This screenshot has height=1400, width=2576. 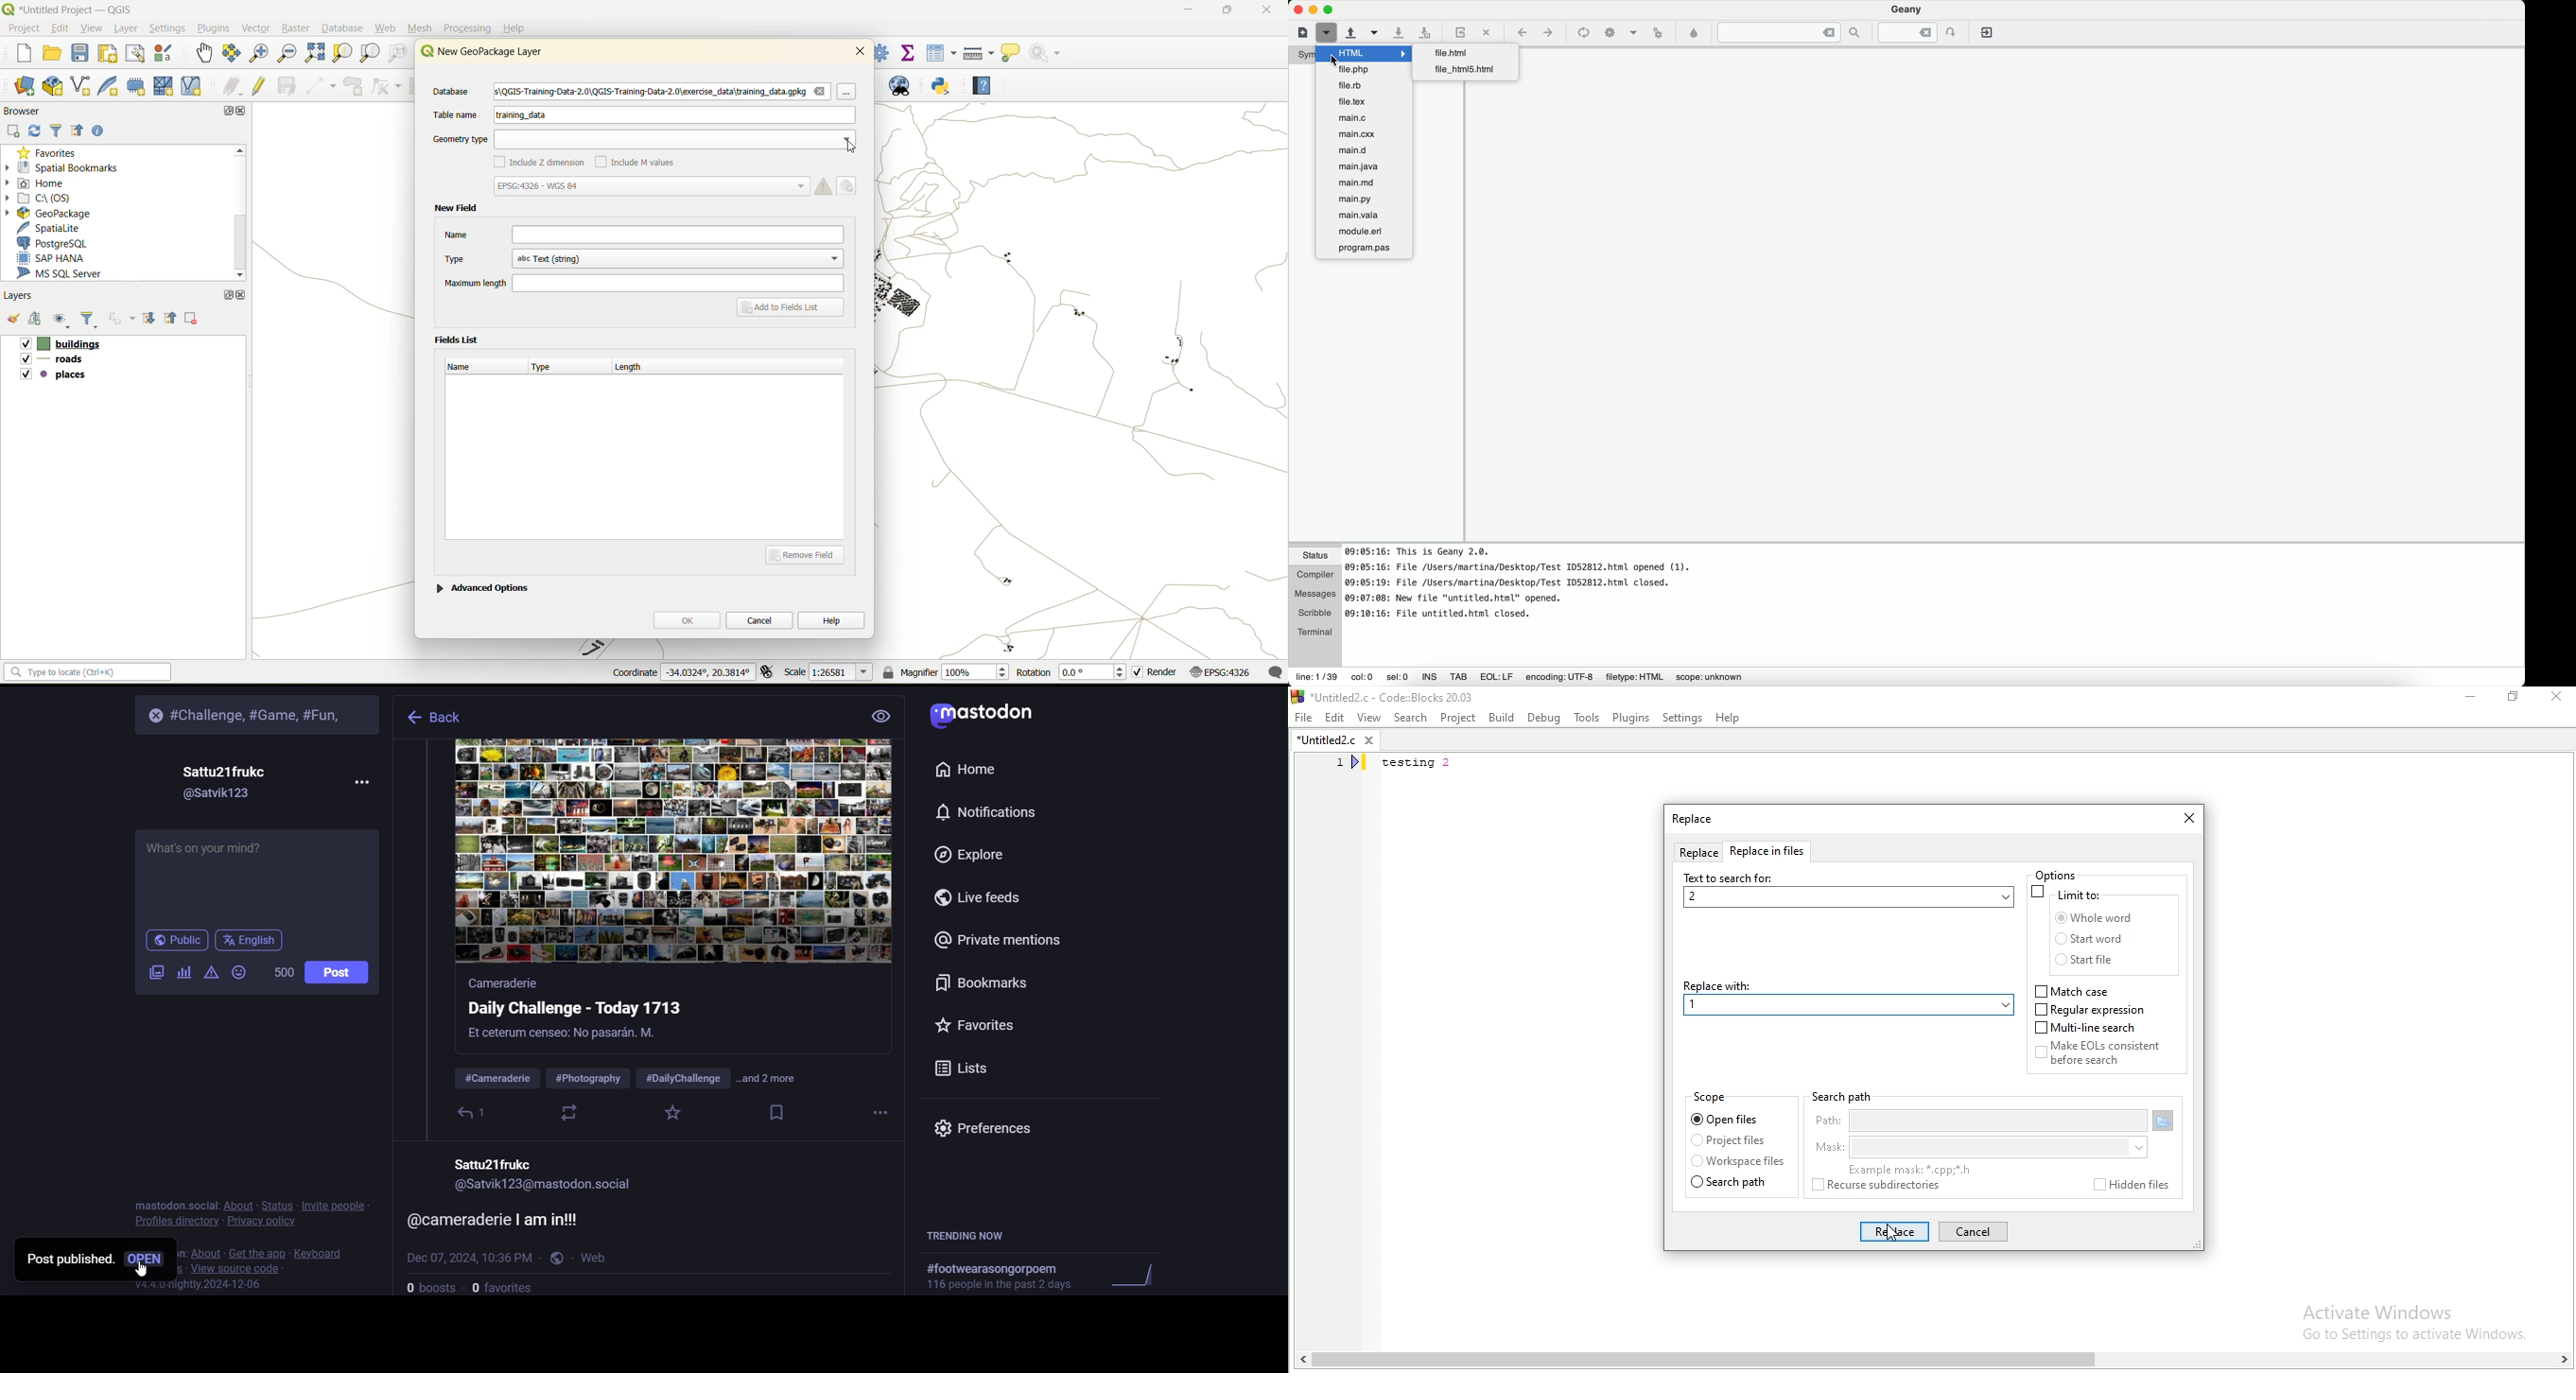 What do you see at coordinates (1729, 1141) in the screenshot?
I see `project files` at bounding box center [1729, 1141].